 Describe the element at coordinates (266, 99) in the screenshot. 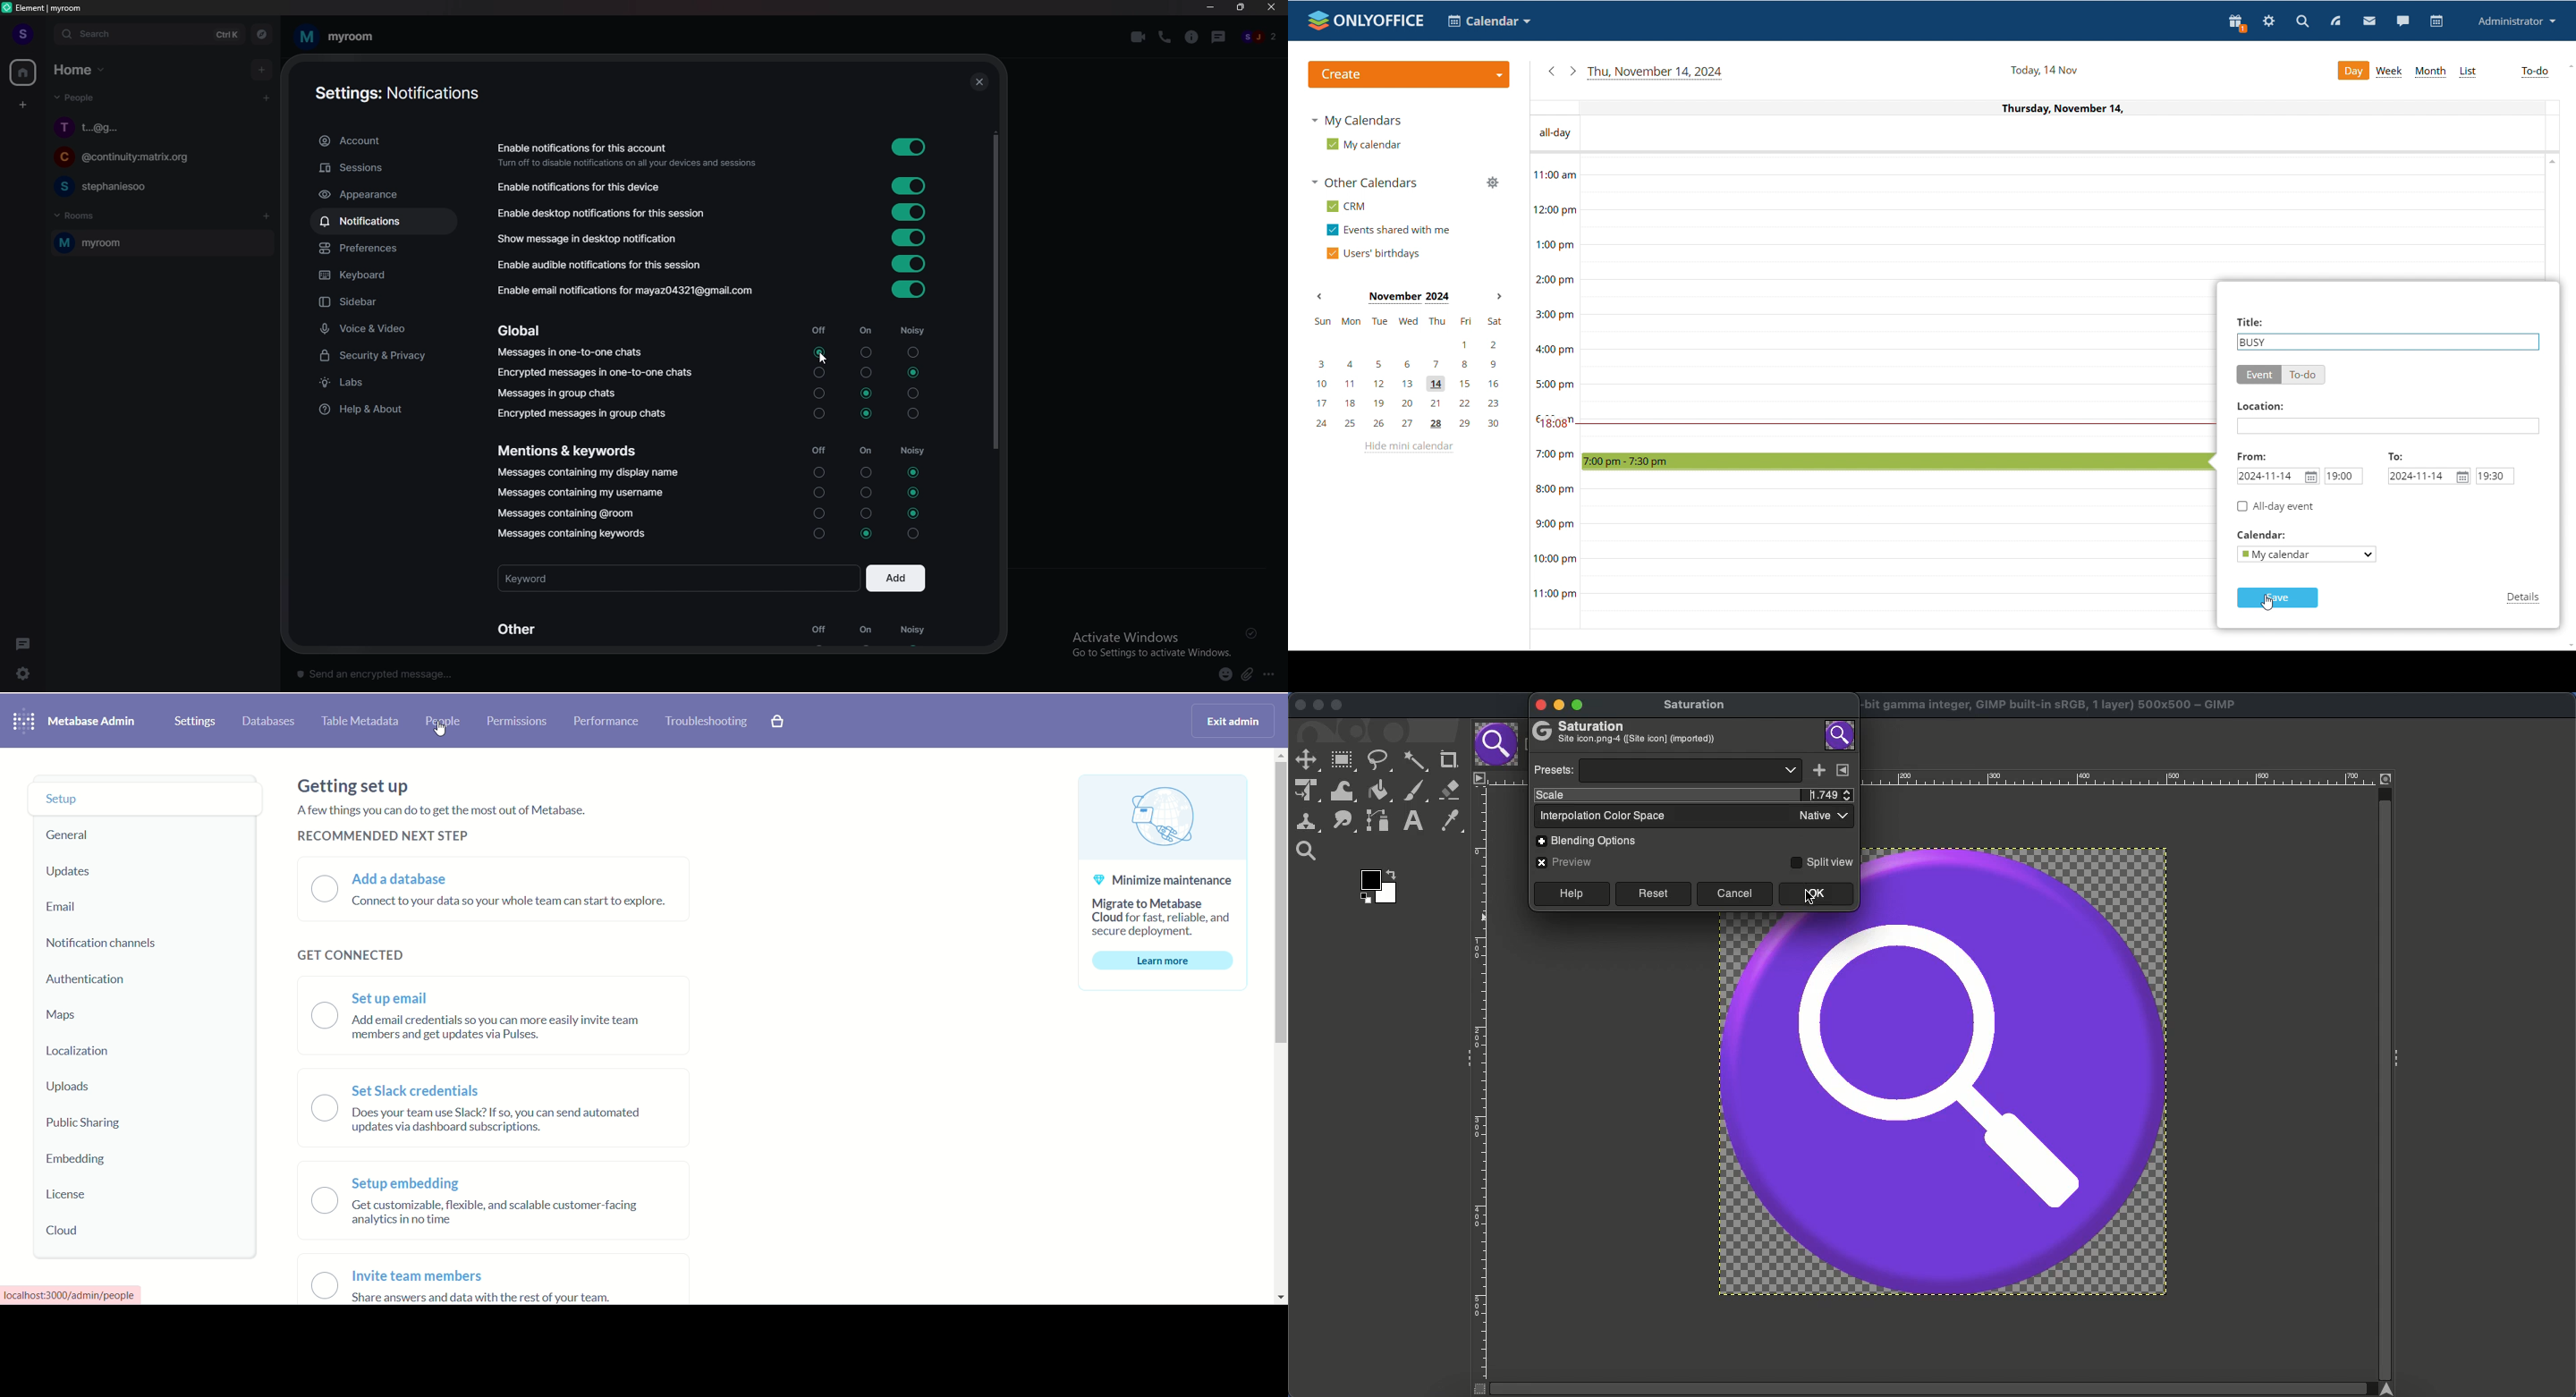

I see `start chat` at that location.